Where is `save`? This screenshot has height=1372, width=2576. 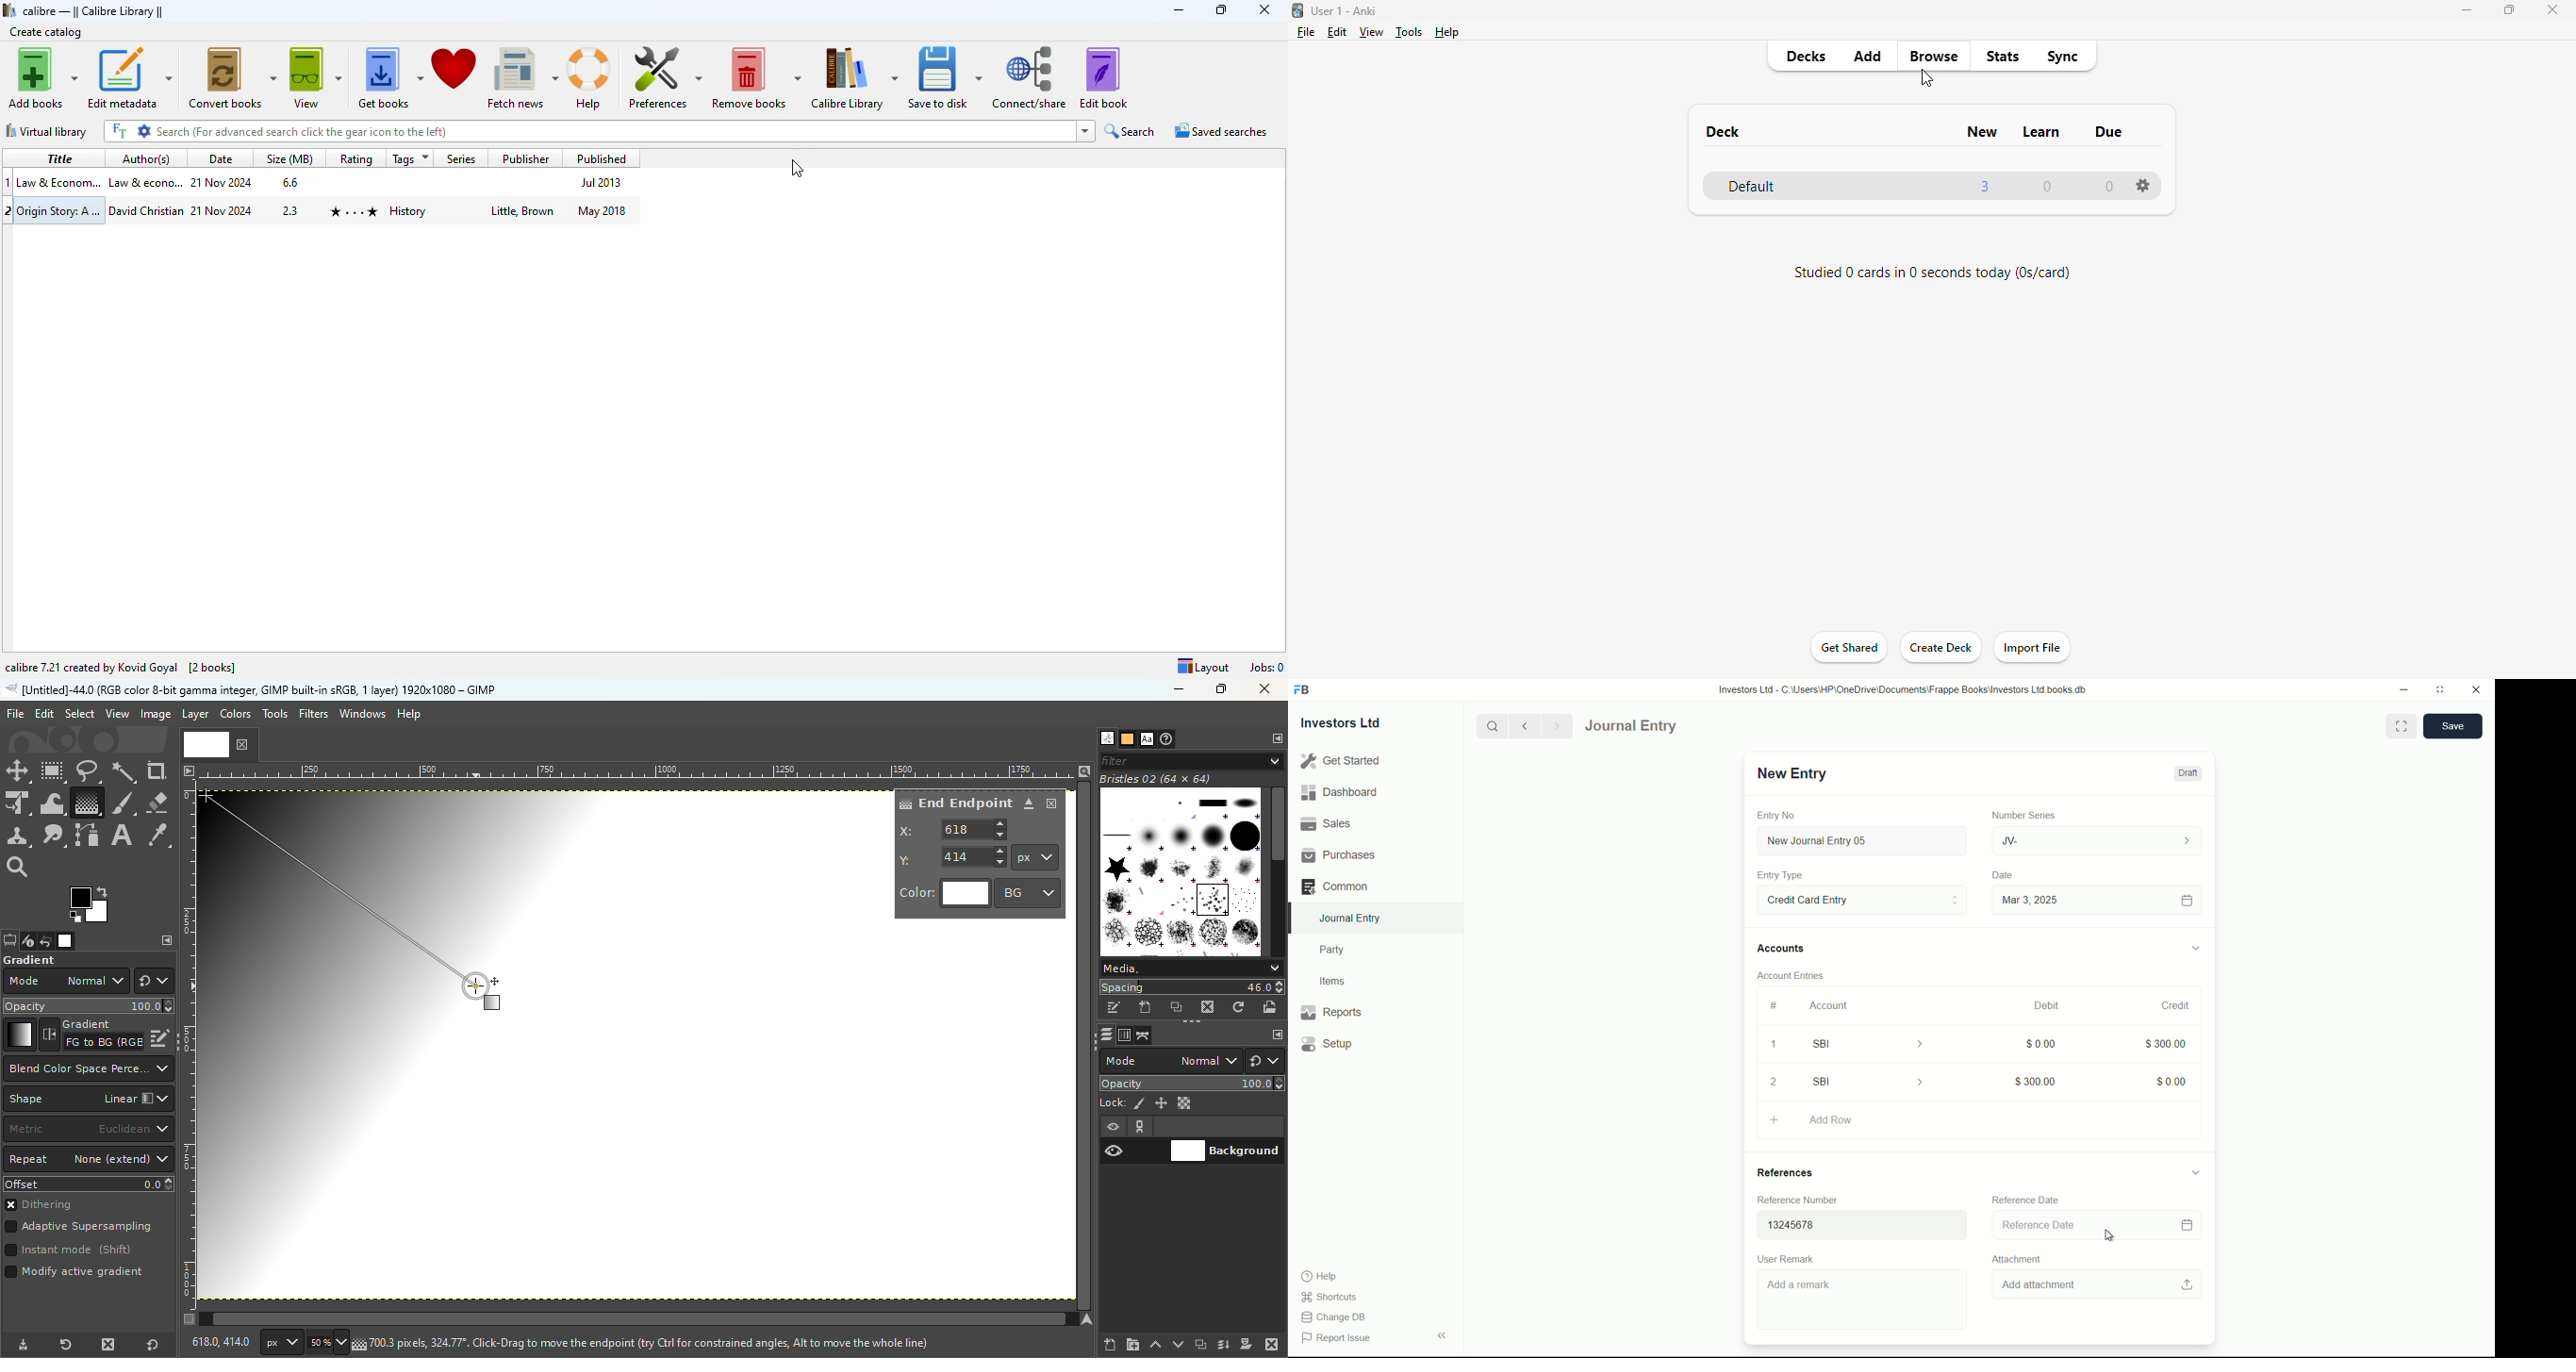 save is located at coordinates (2453, 726).